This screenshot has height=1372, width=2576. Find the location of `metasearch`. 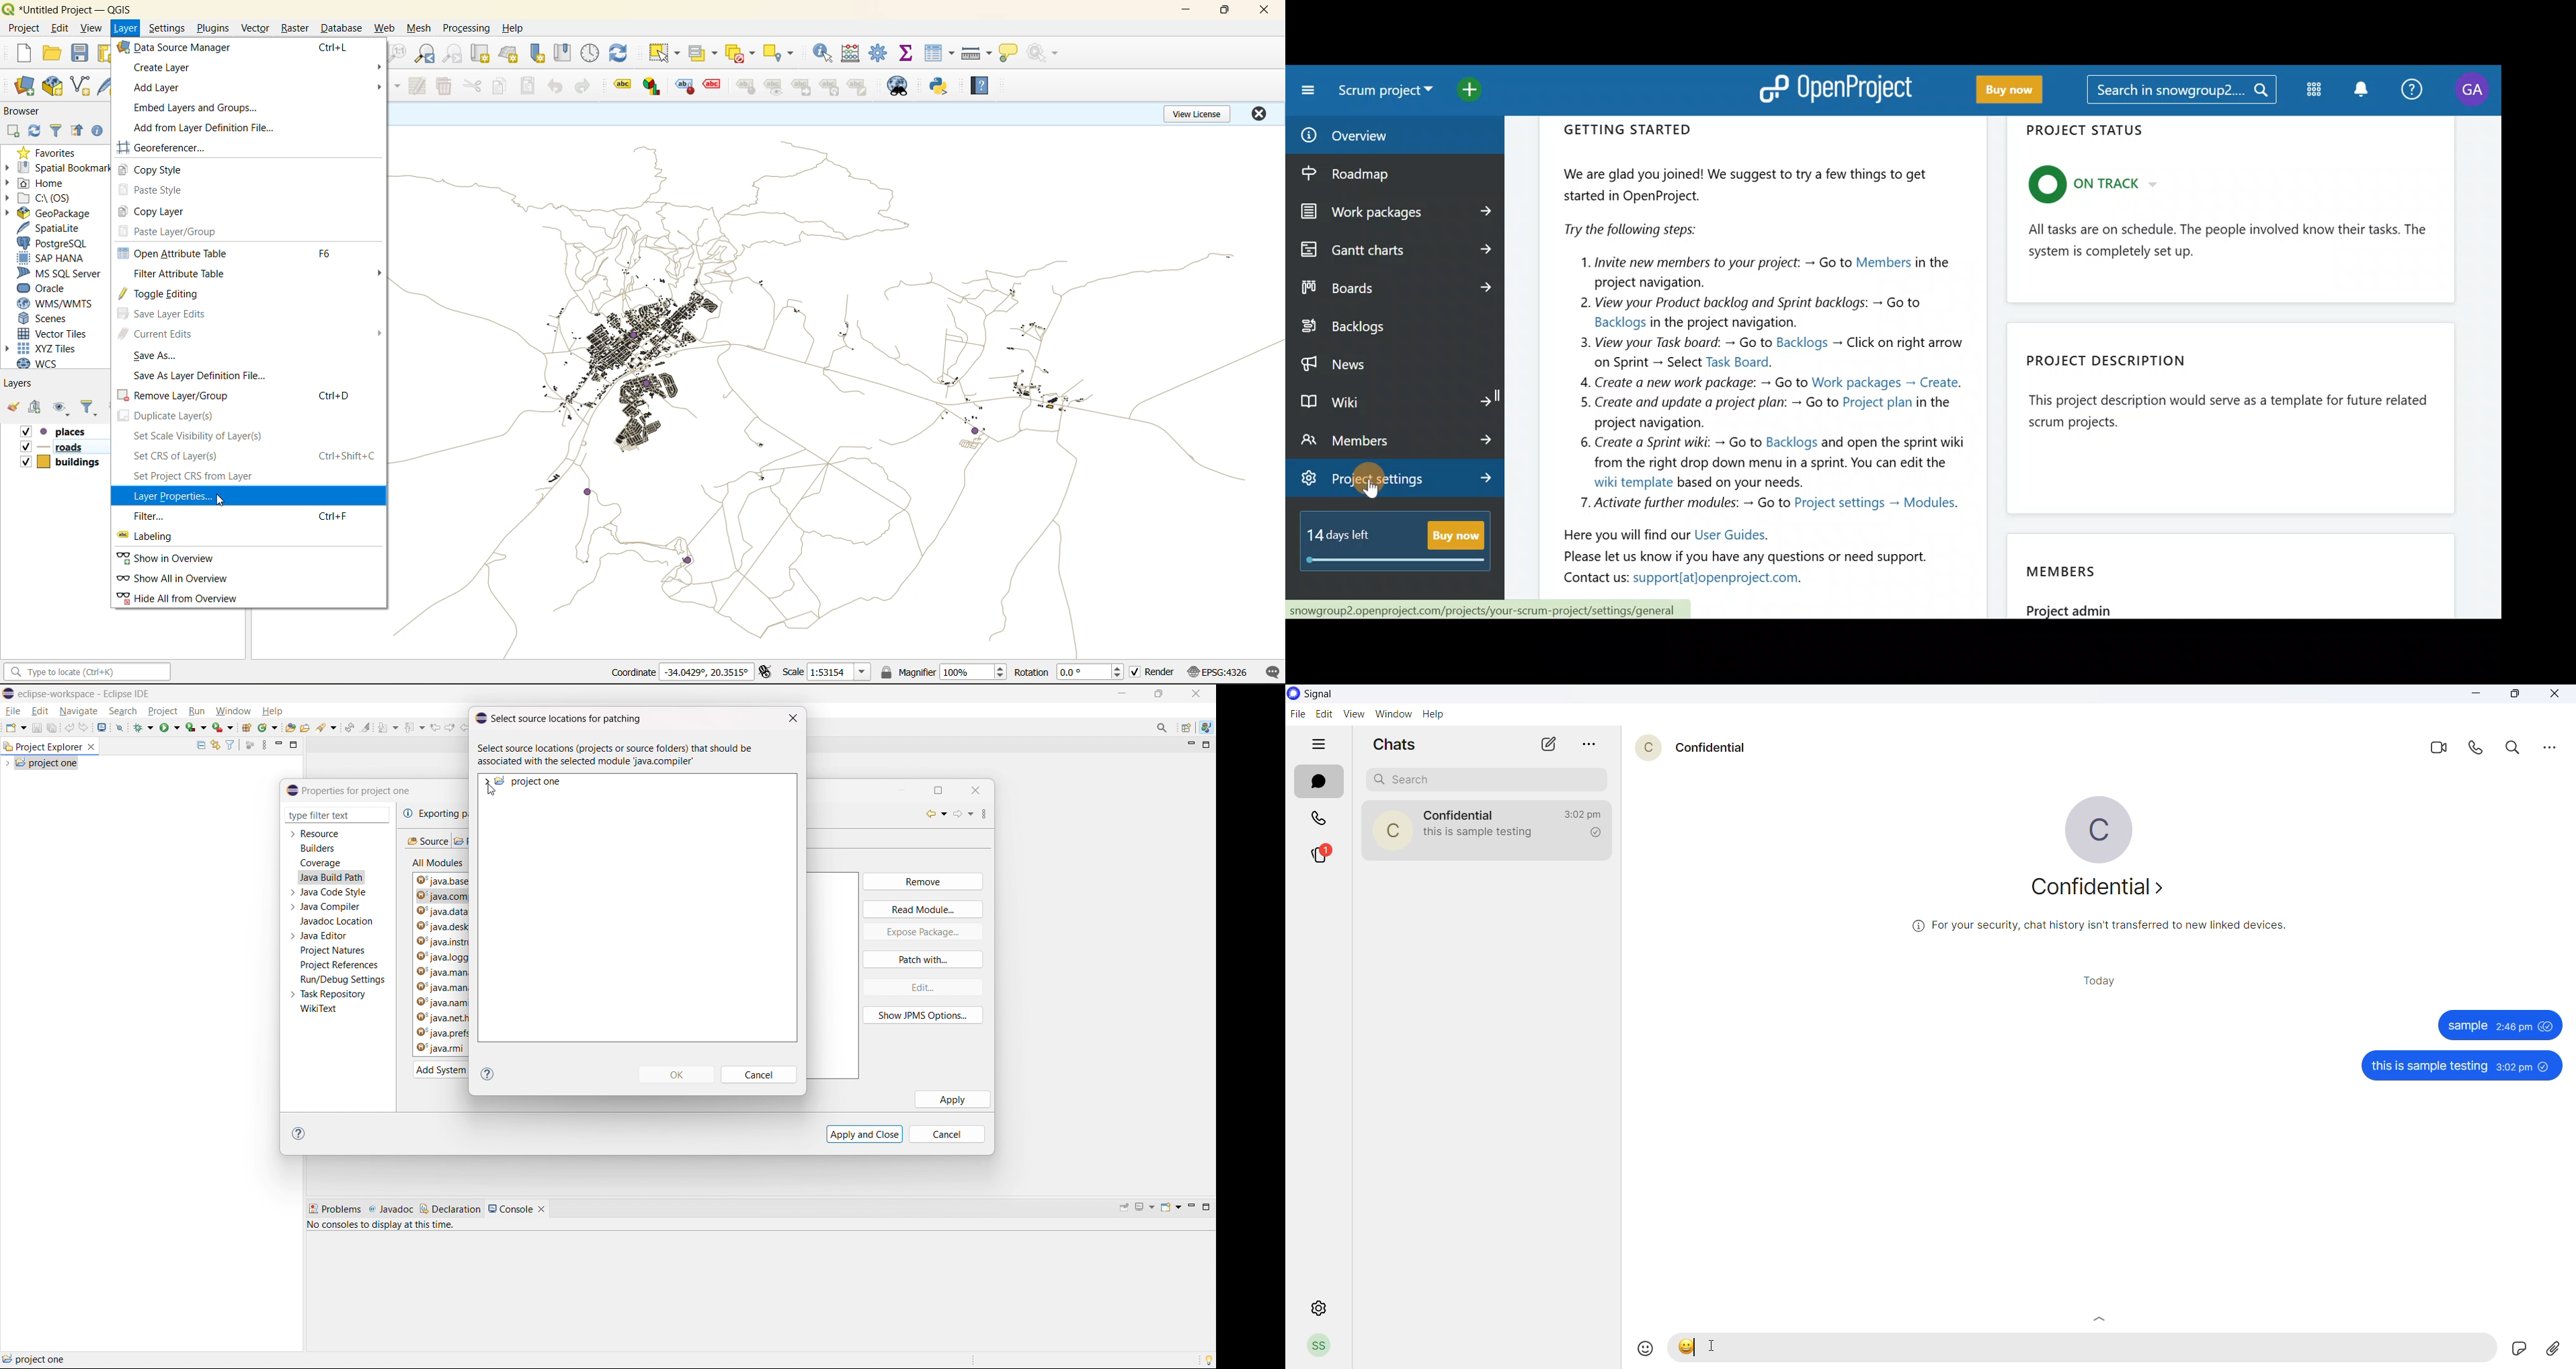

metasearch is located at coordinates (897, 88).